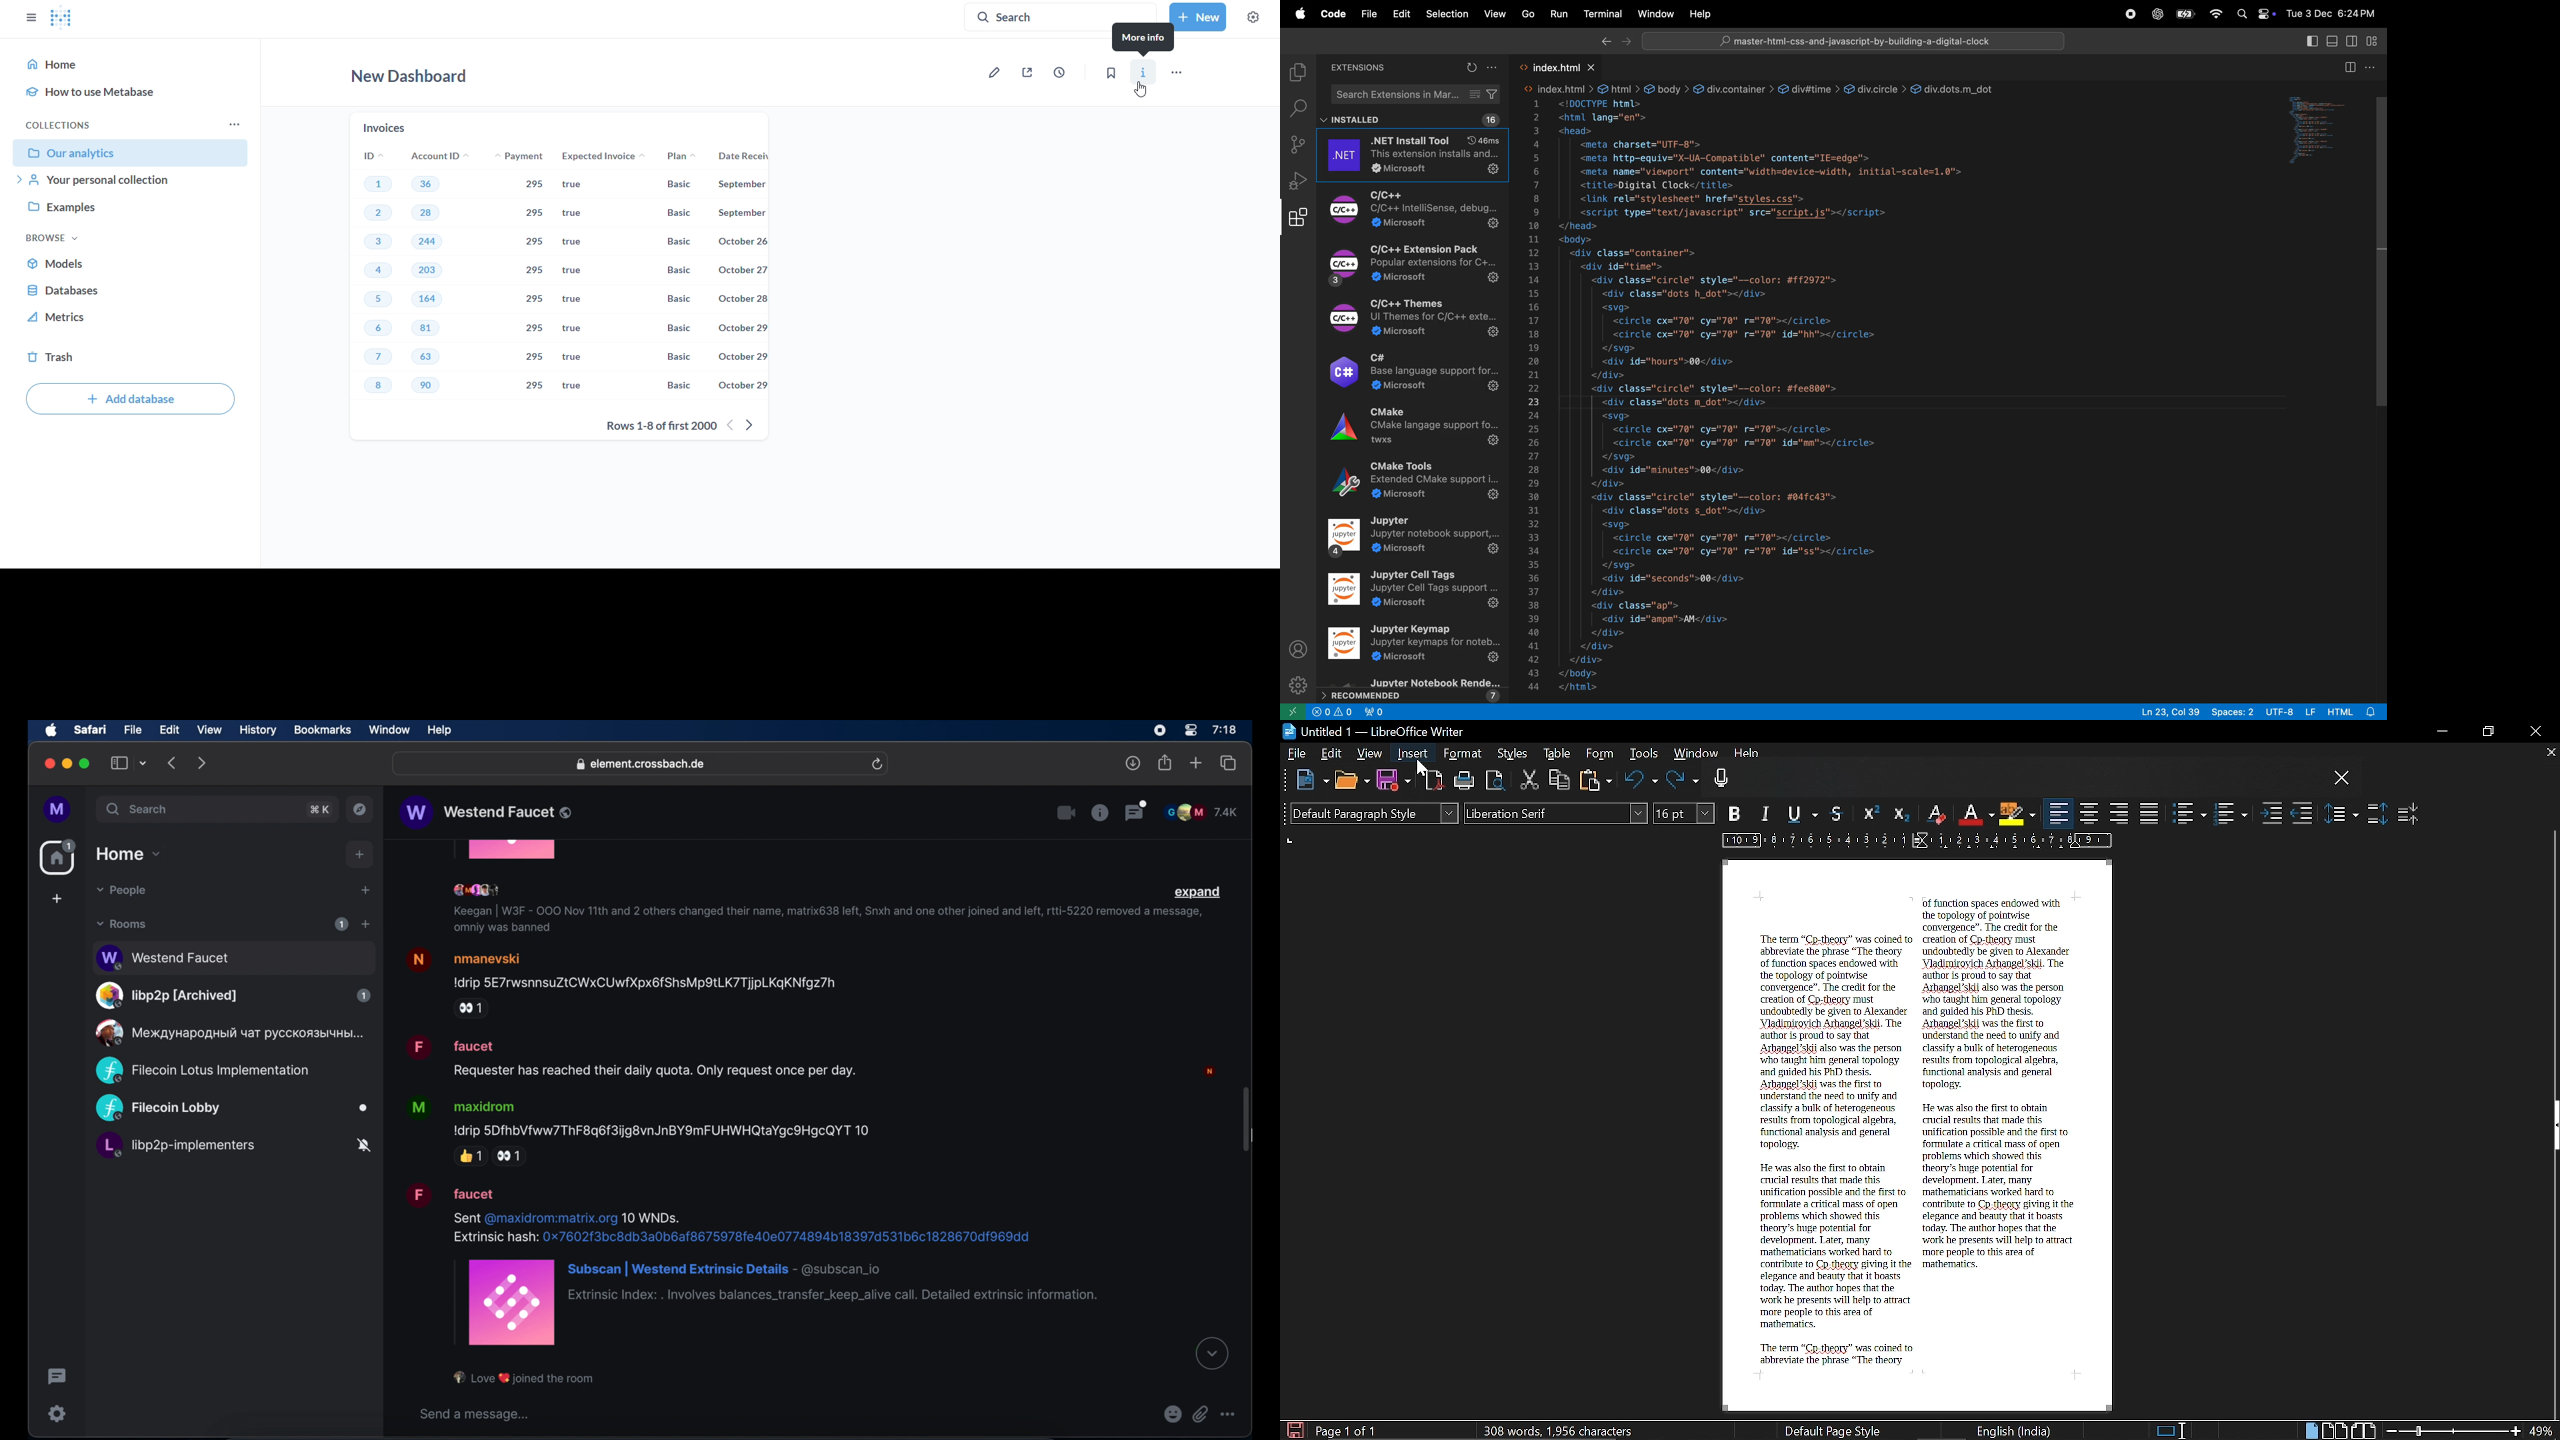  I want to click on search shortcut, so click(321, 809).